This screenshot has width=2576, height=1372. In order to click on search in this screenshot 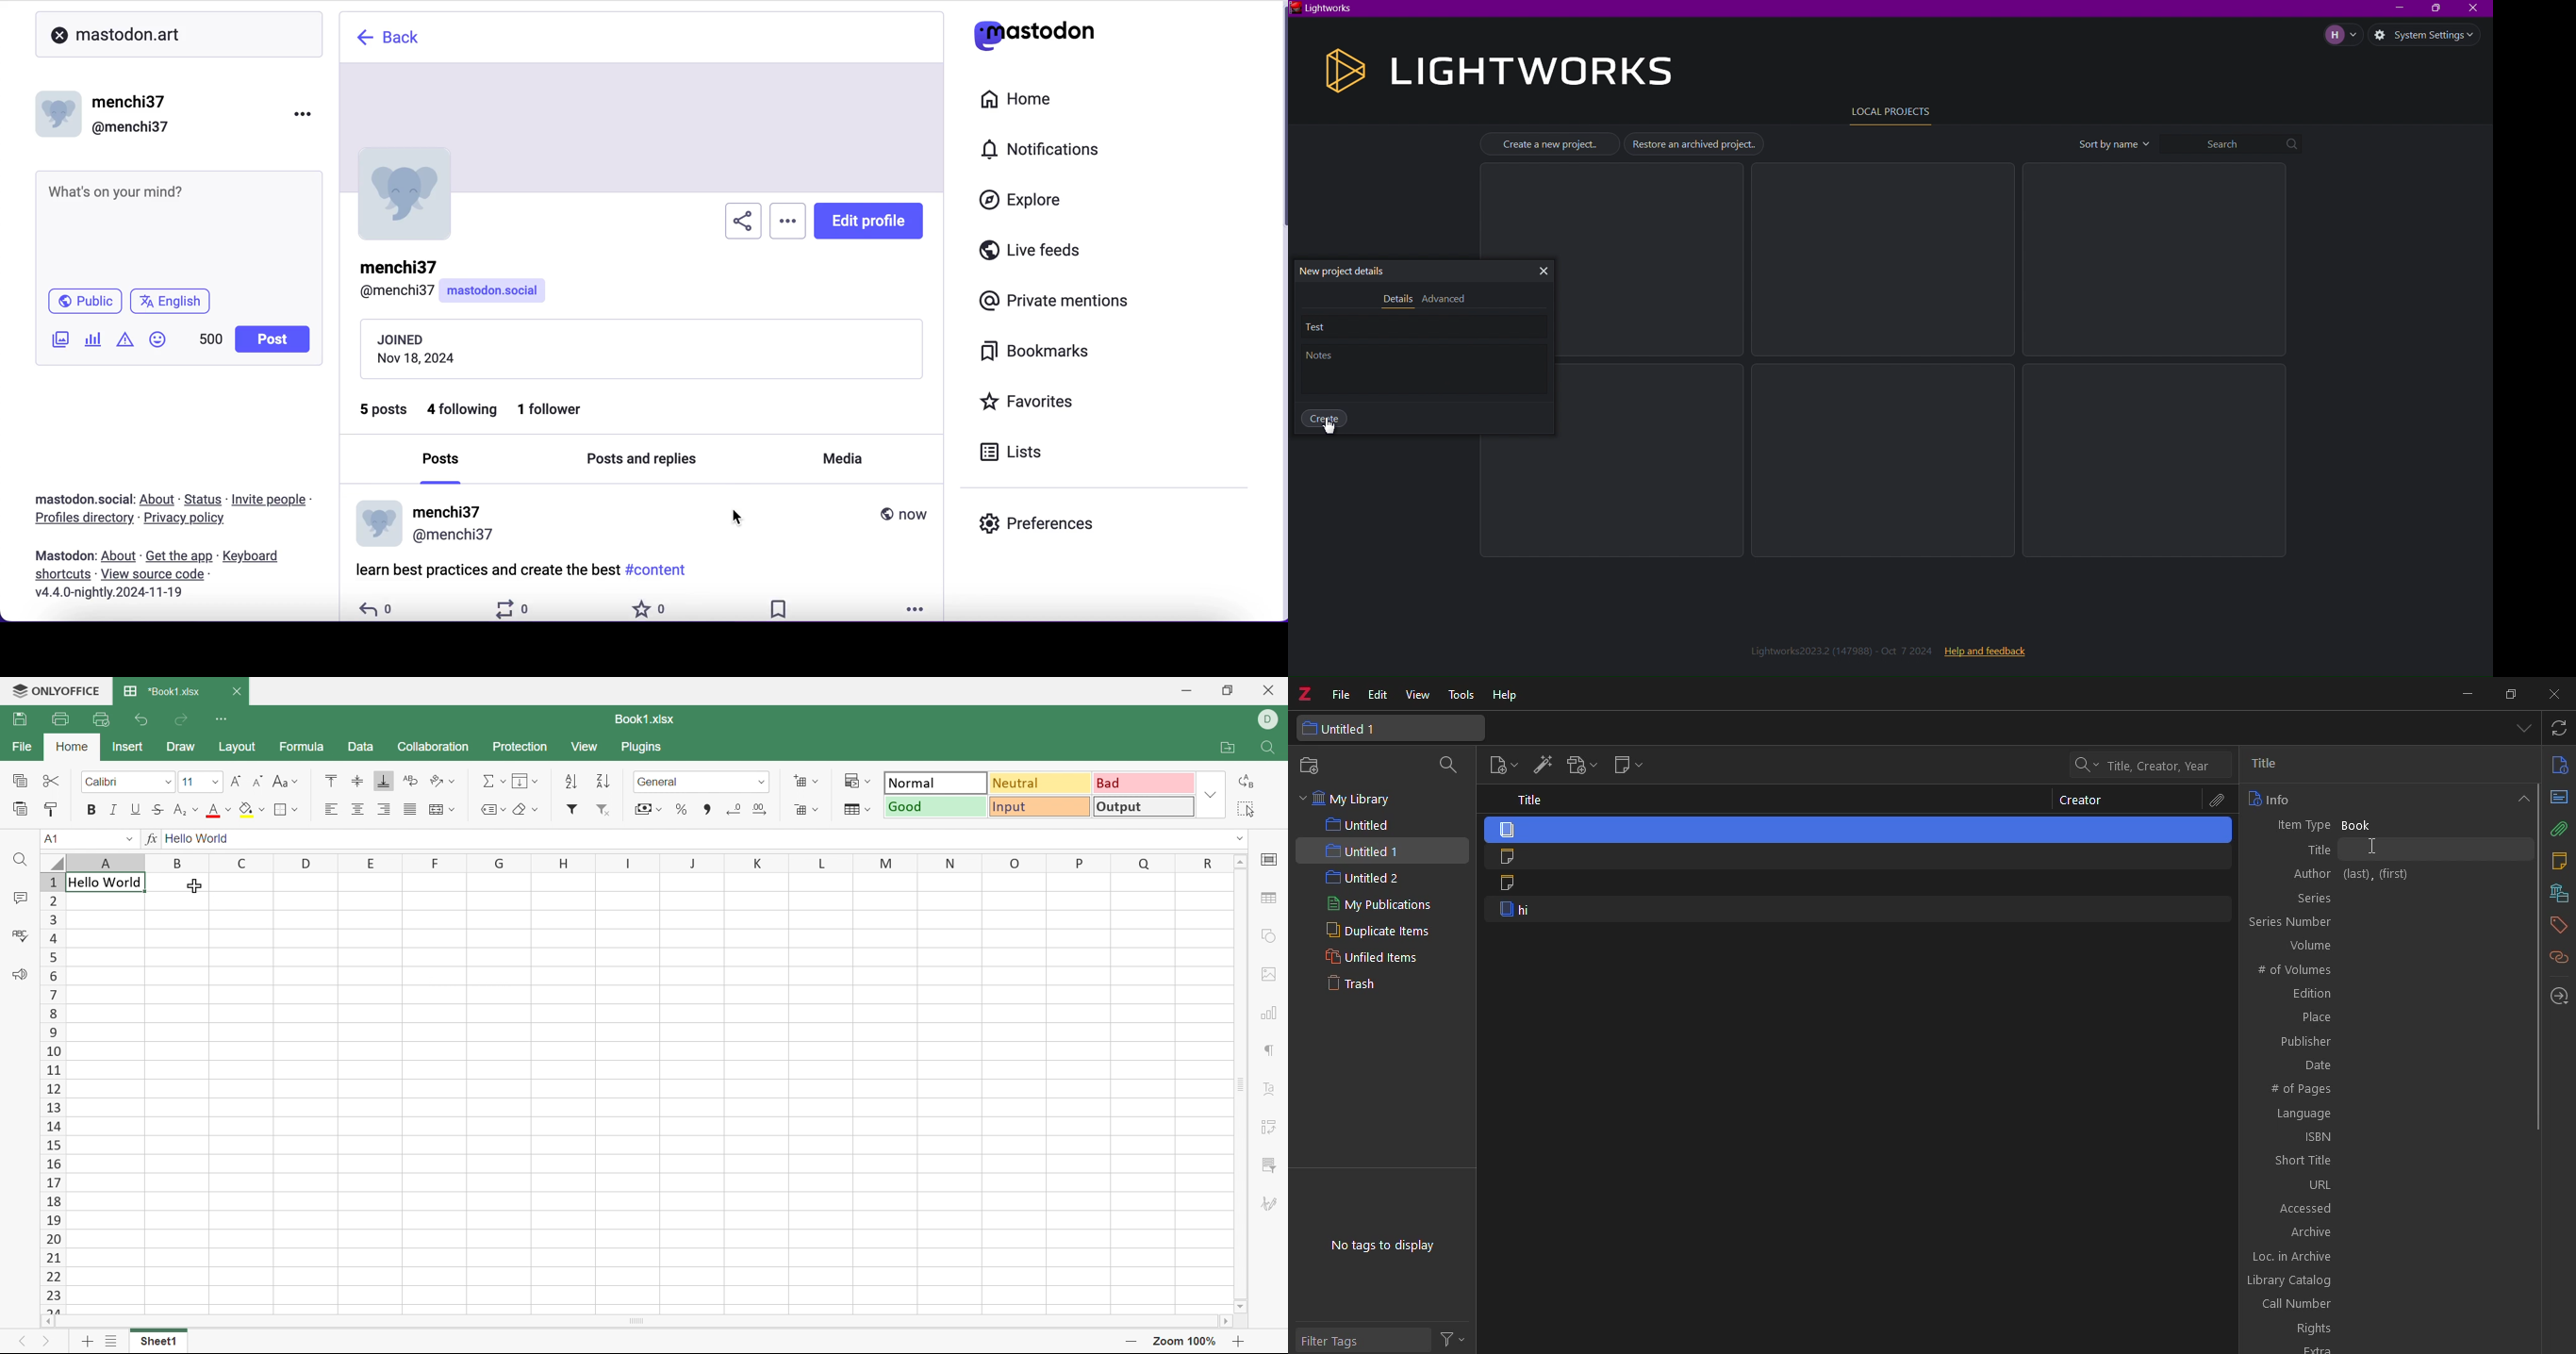, I will do `click(1452, 765)`.